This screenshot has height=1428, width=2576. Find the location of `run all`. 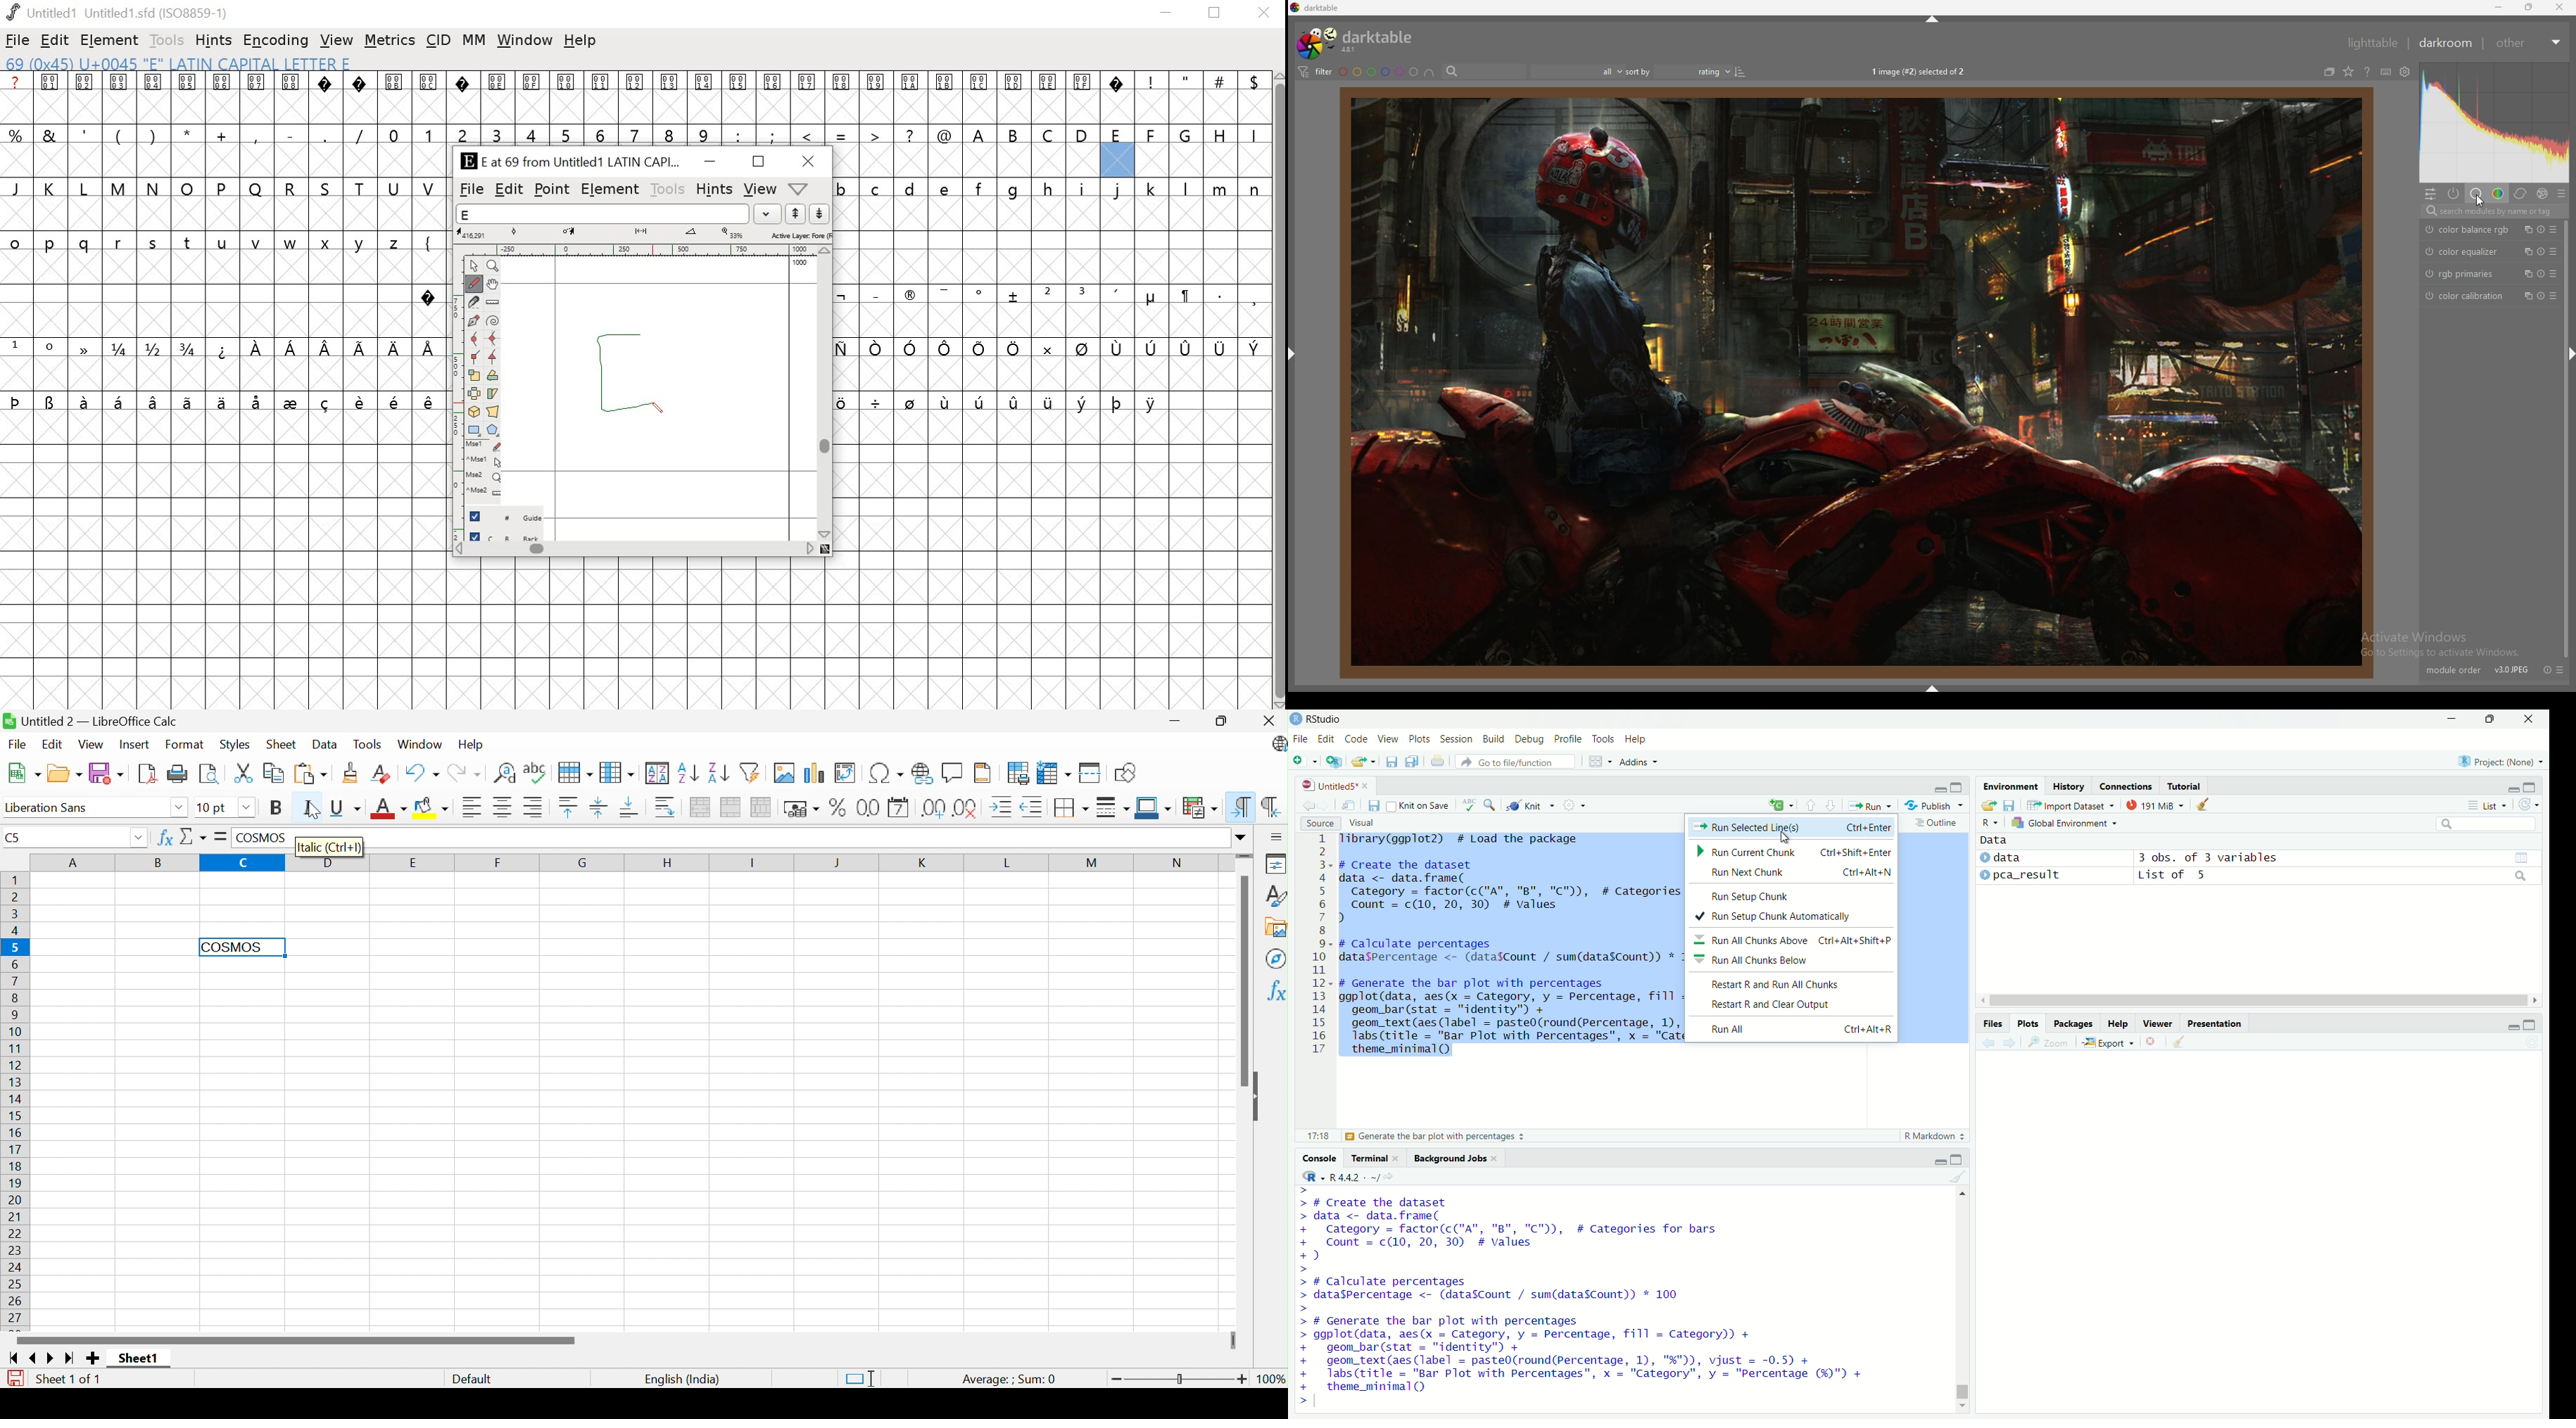

run all is located at coordinates (1797, 1027).